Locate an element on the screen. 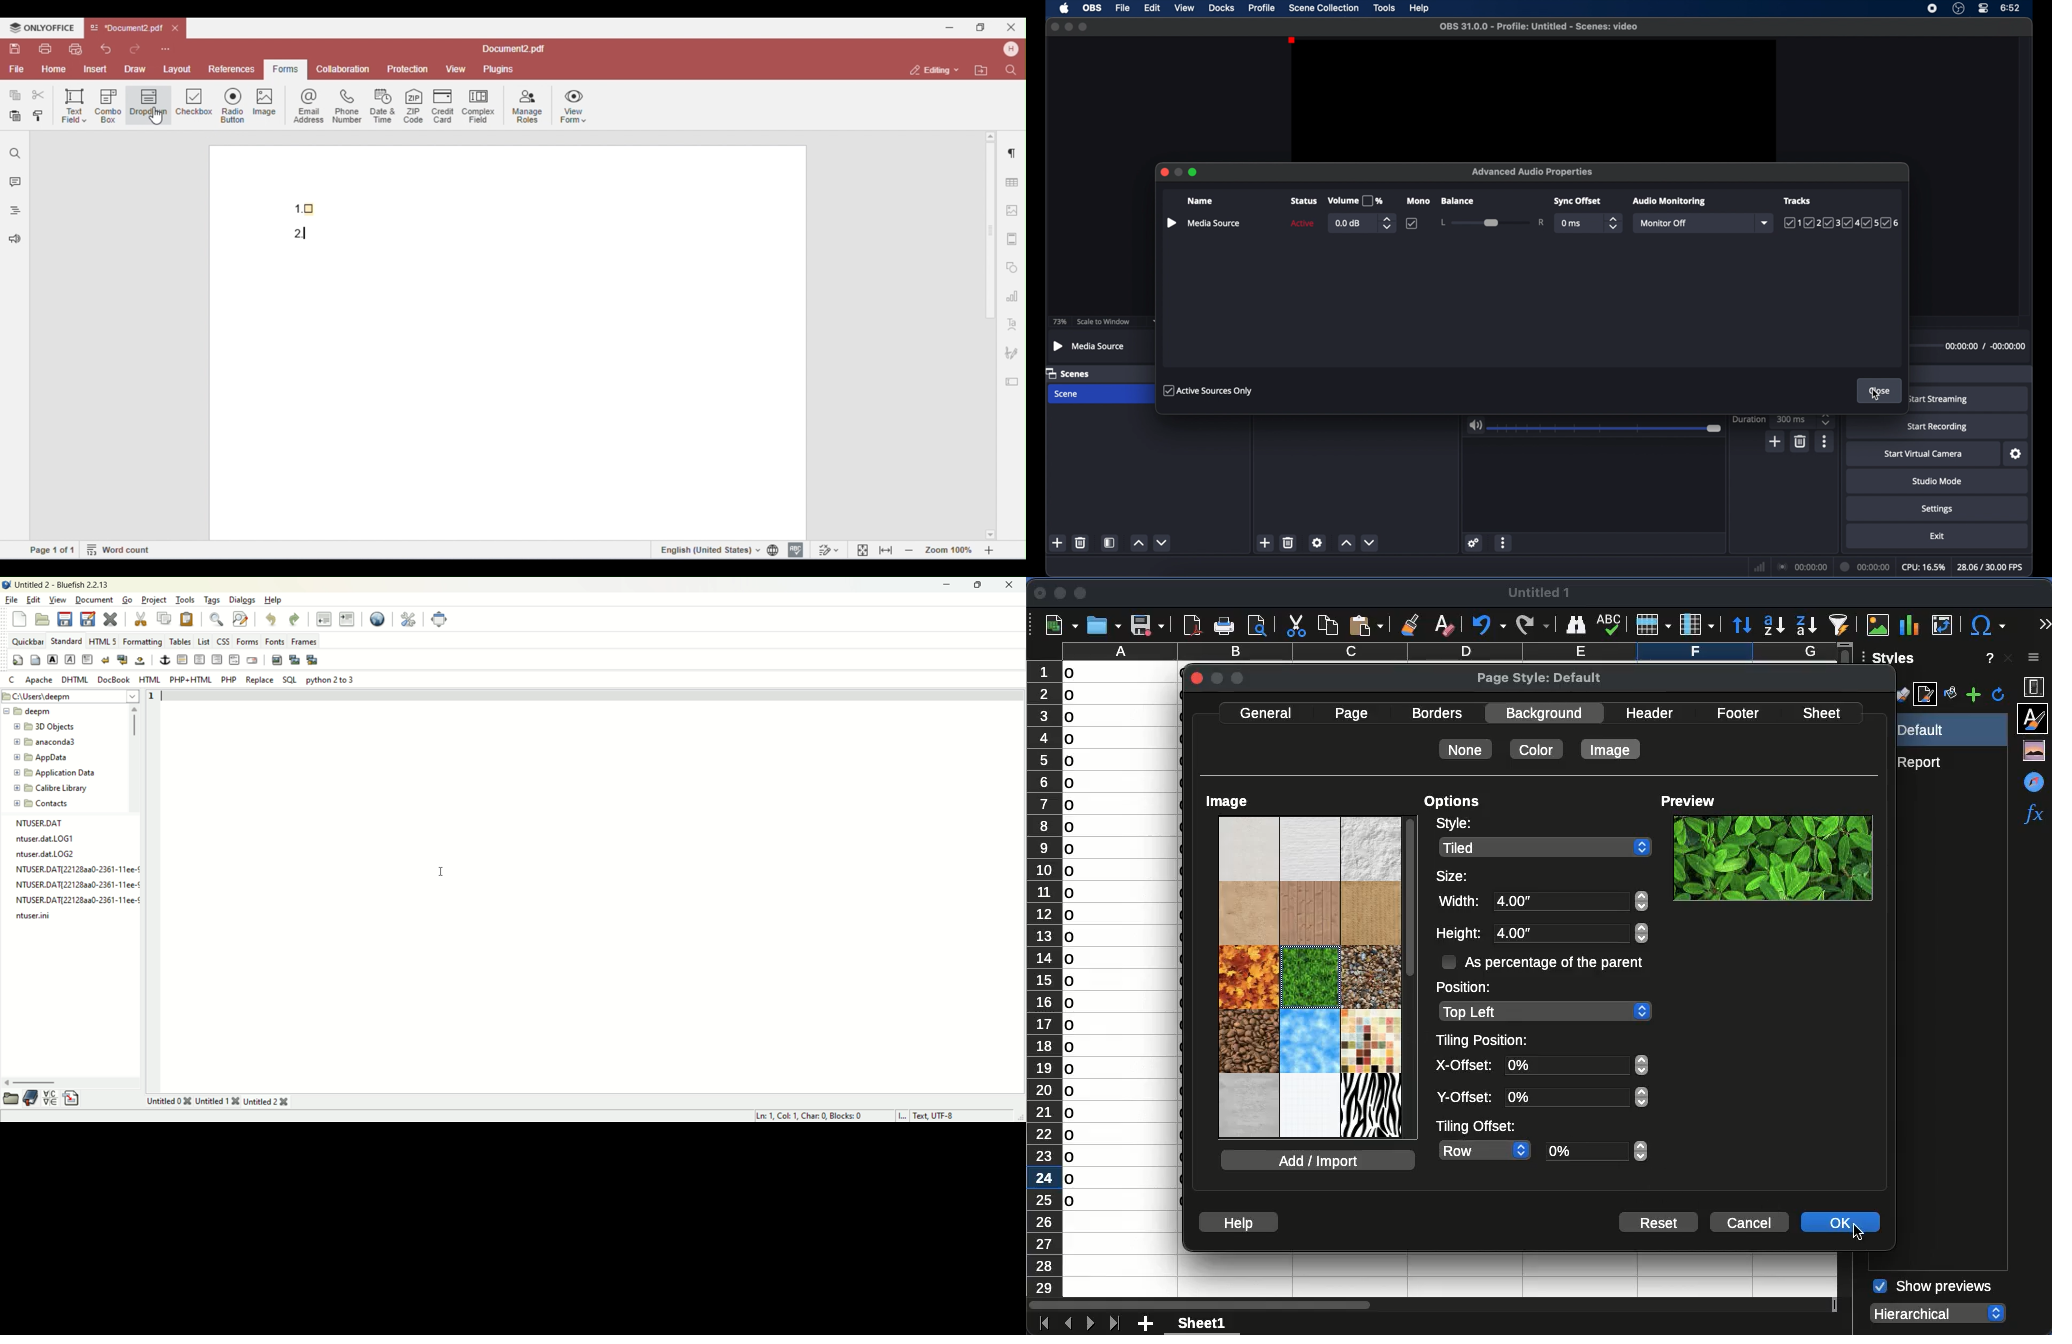 The height and width of the screenshot is (1344, 2072). scroll is located at coordinates (2046, 1073).